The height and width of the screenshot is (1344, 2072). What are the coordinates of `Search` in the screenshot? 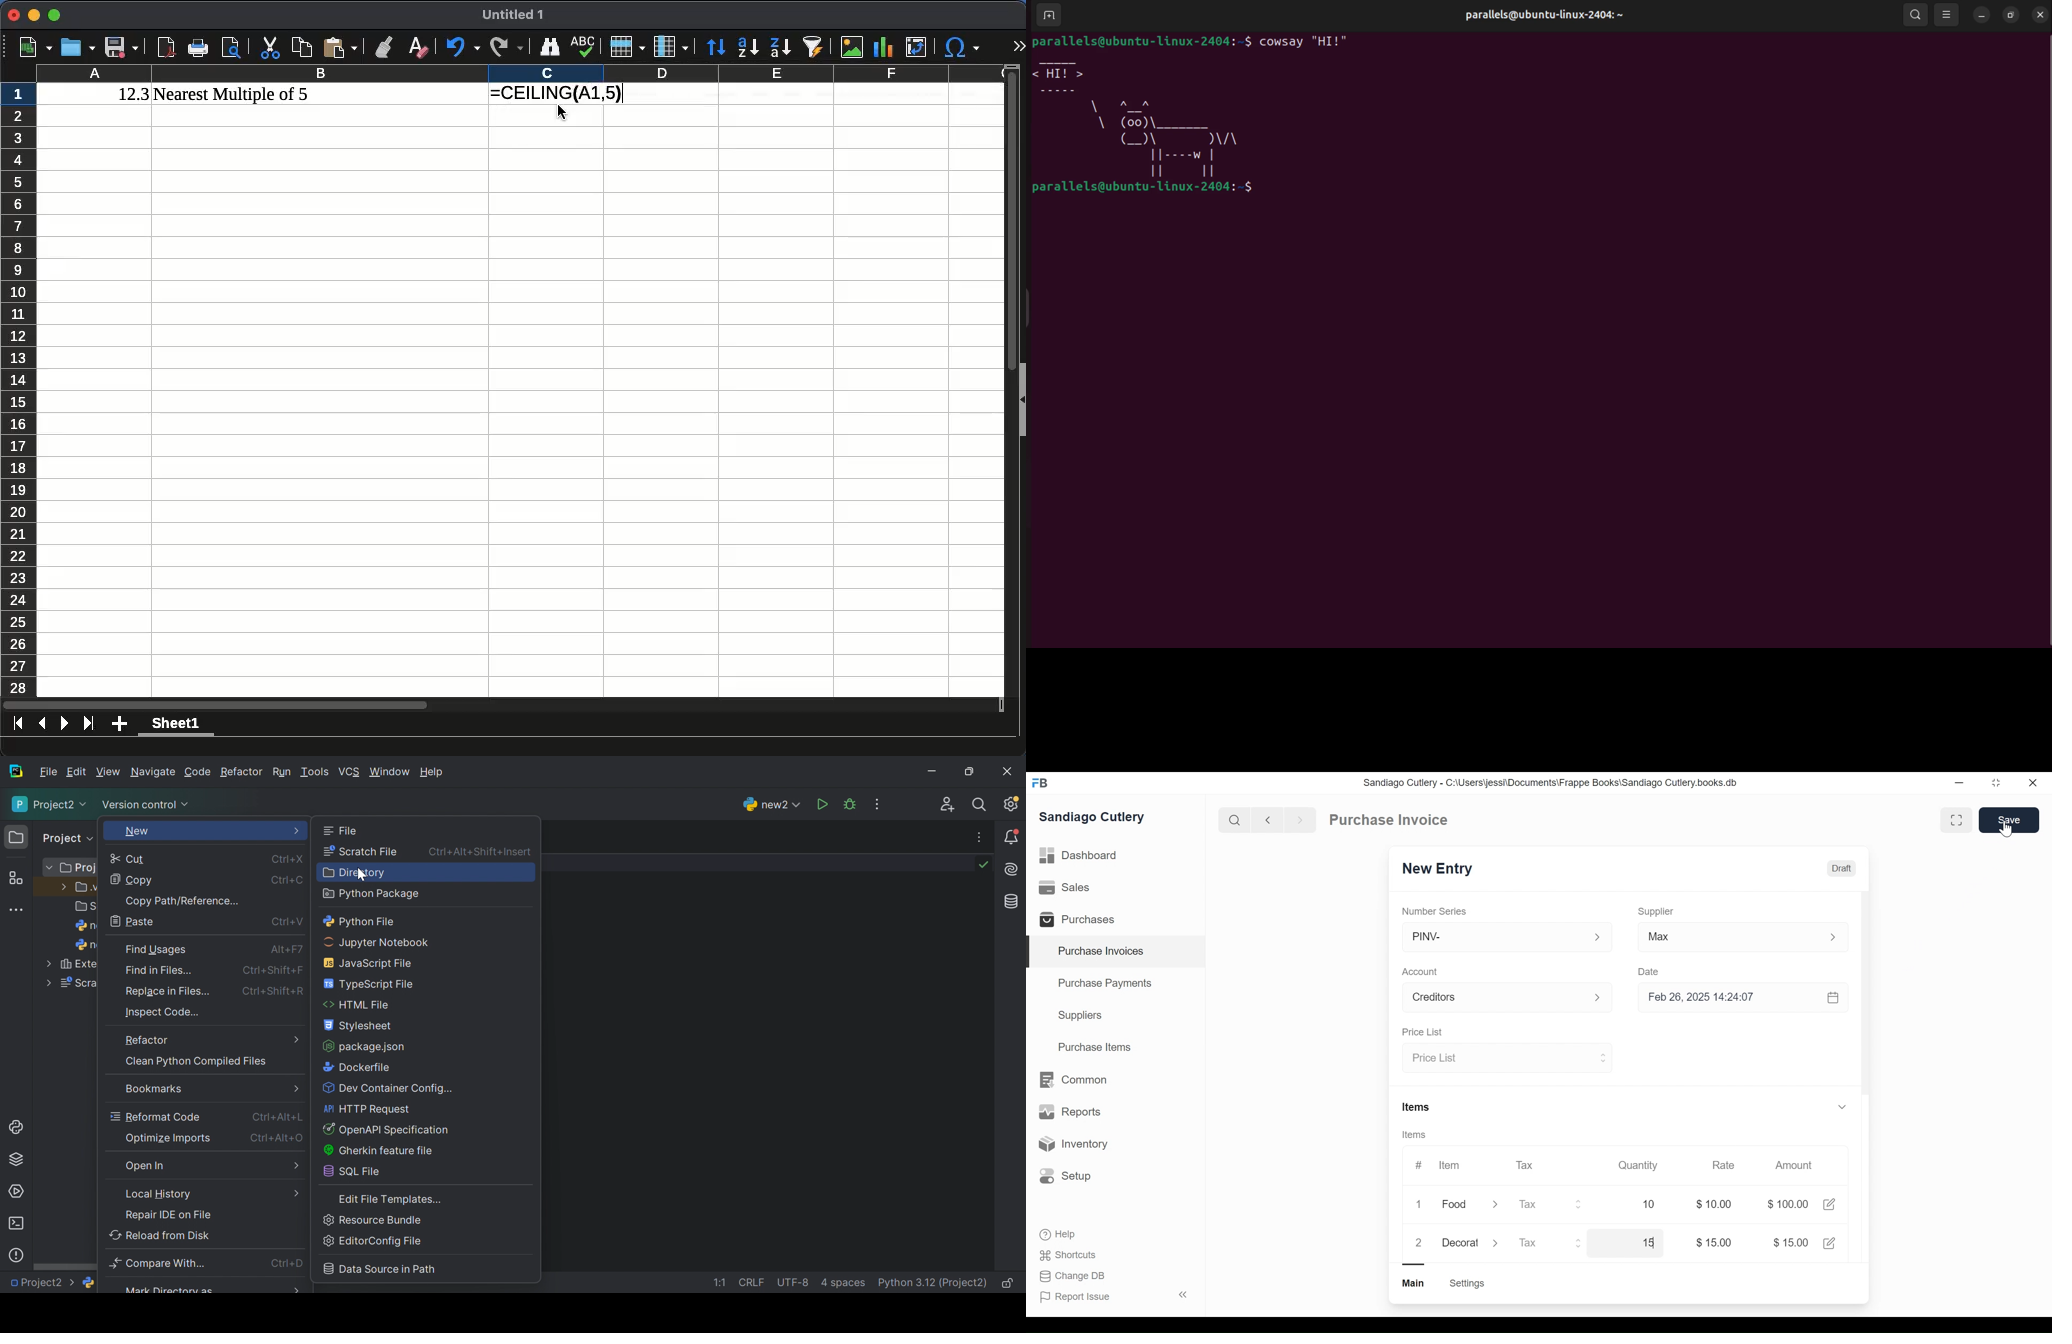 It's located at (1234, 820).